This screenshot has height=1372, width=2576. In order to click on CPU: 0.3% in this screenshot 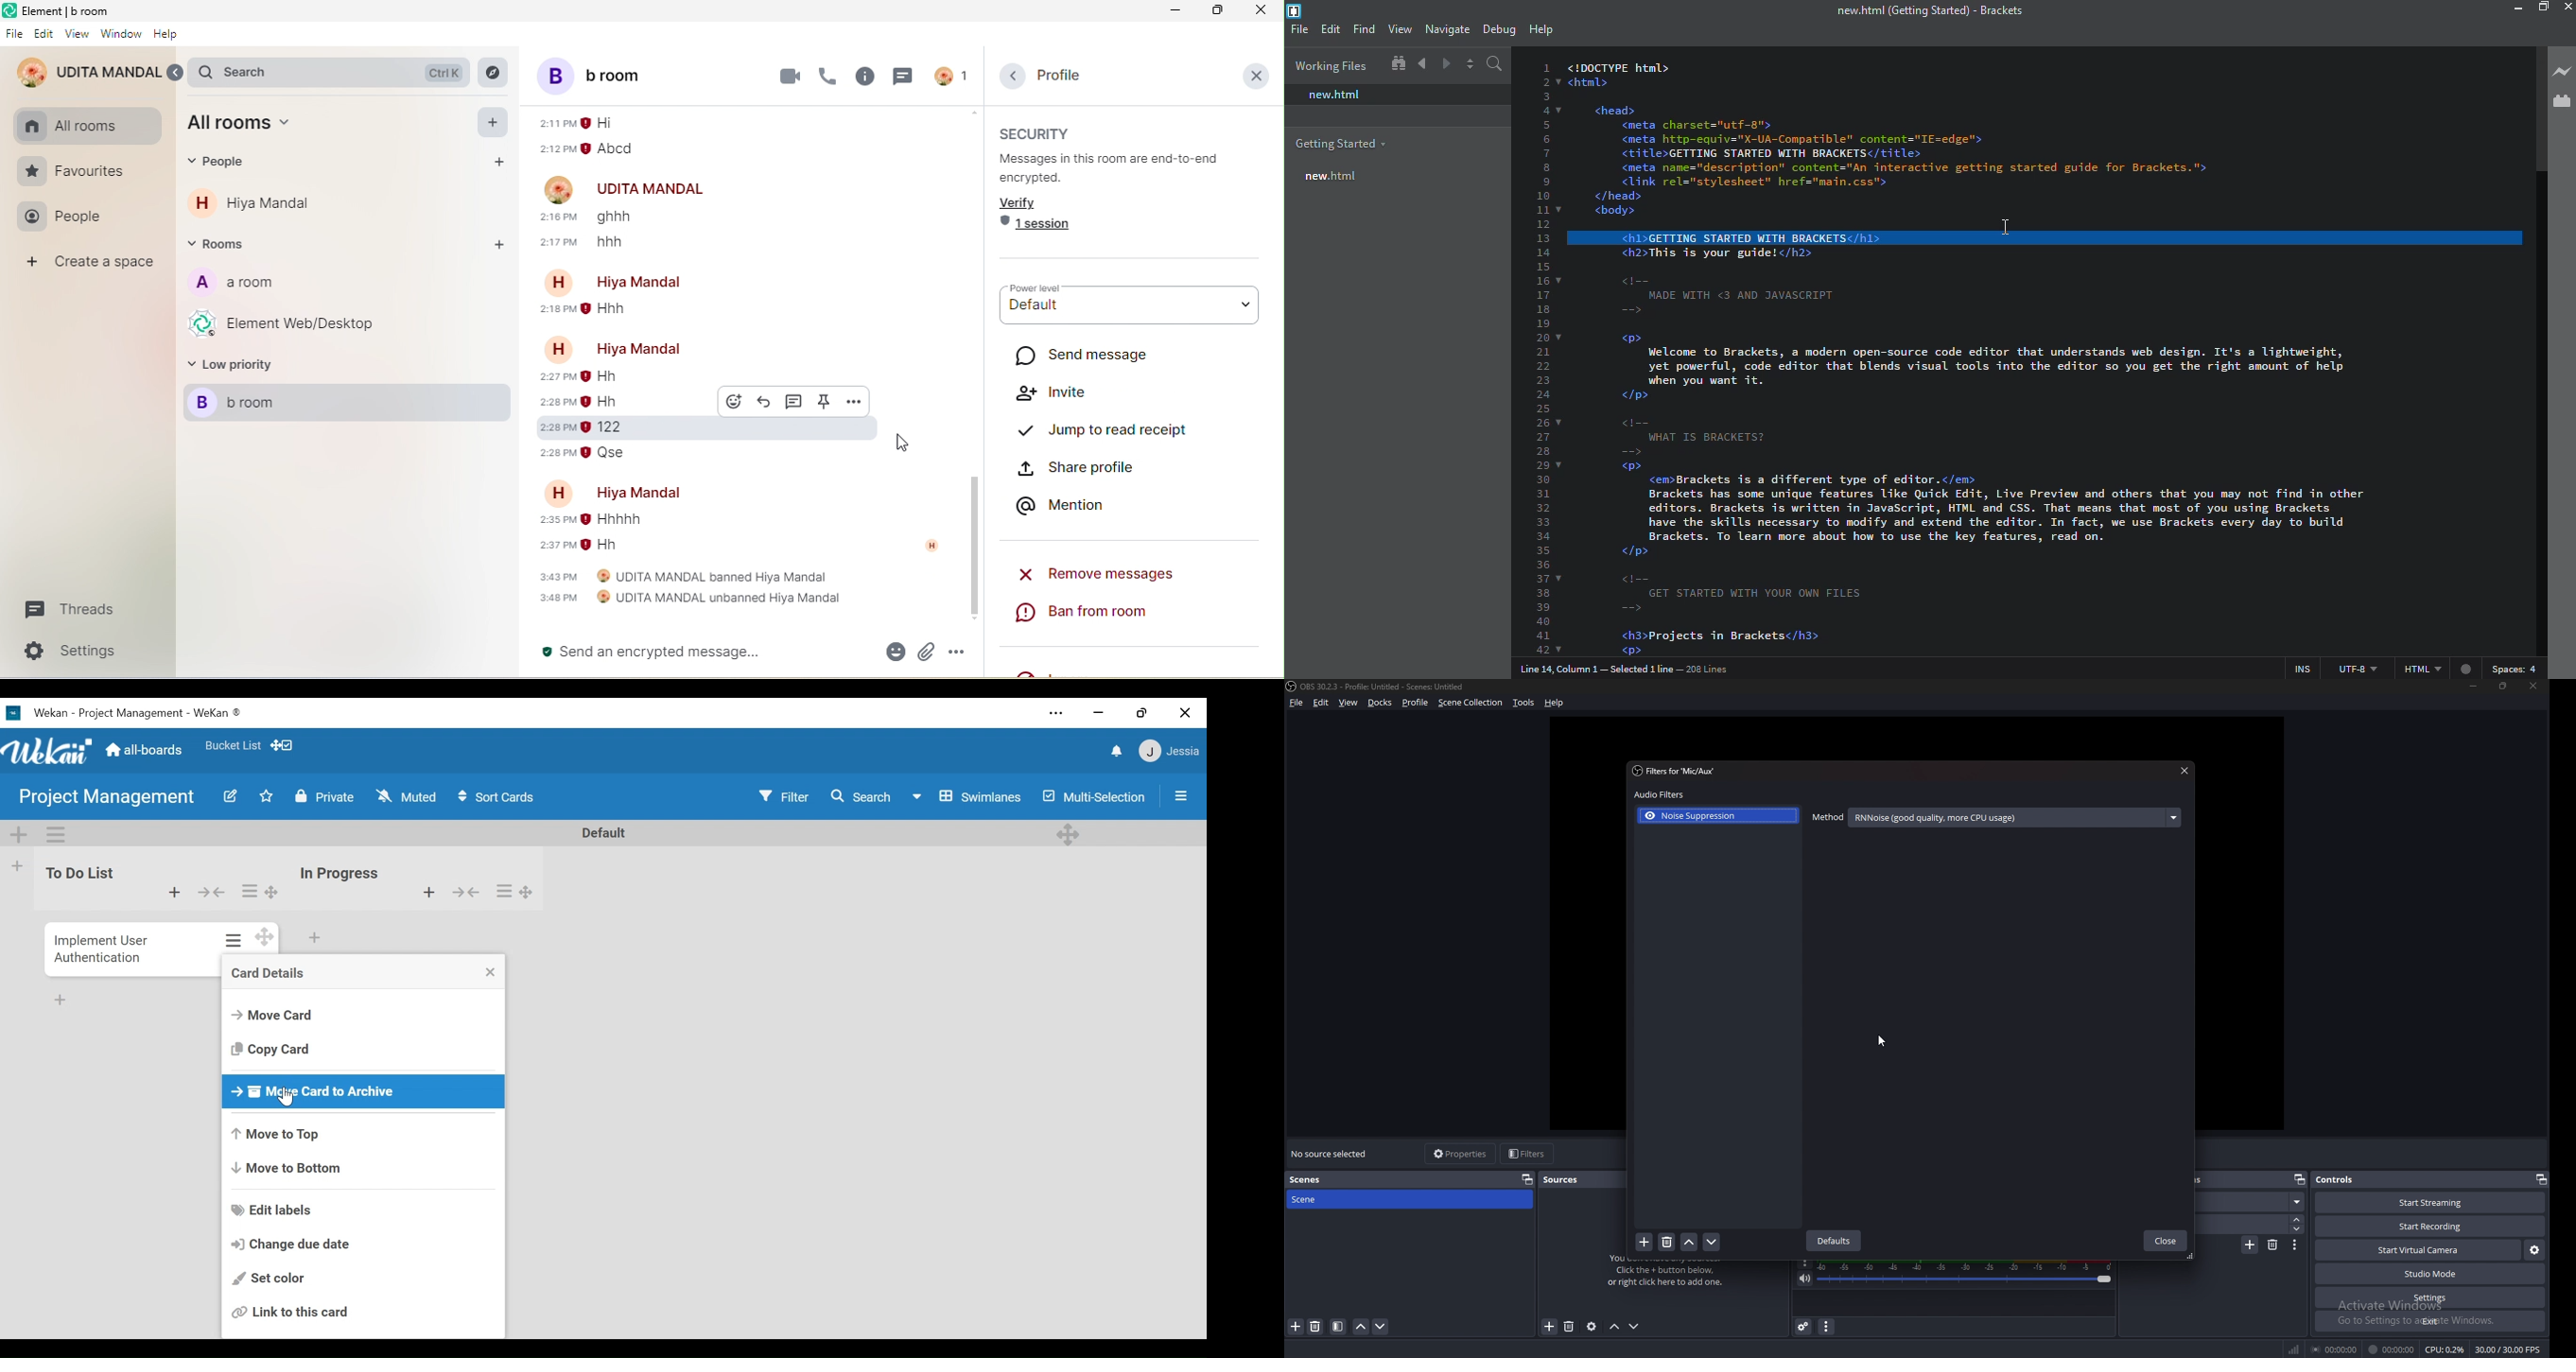, I will do `click(2446, 1350)`.